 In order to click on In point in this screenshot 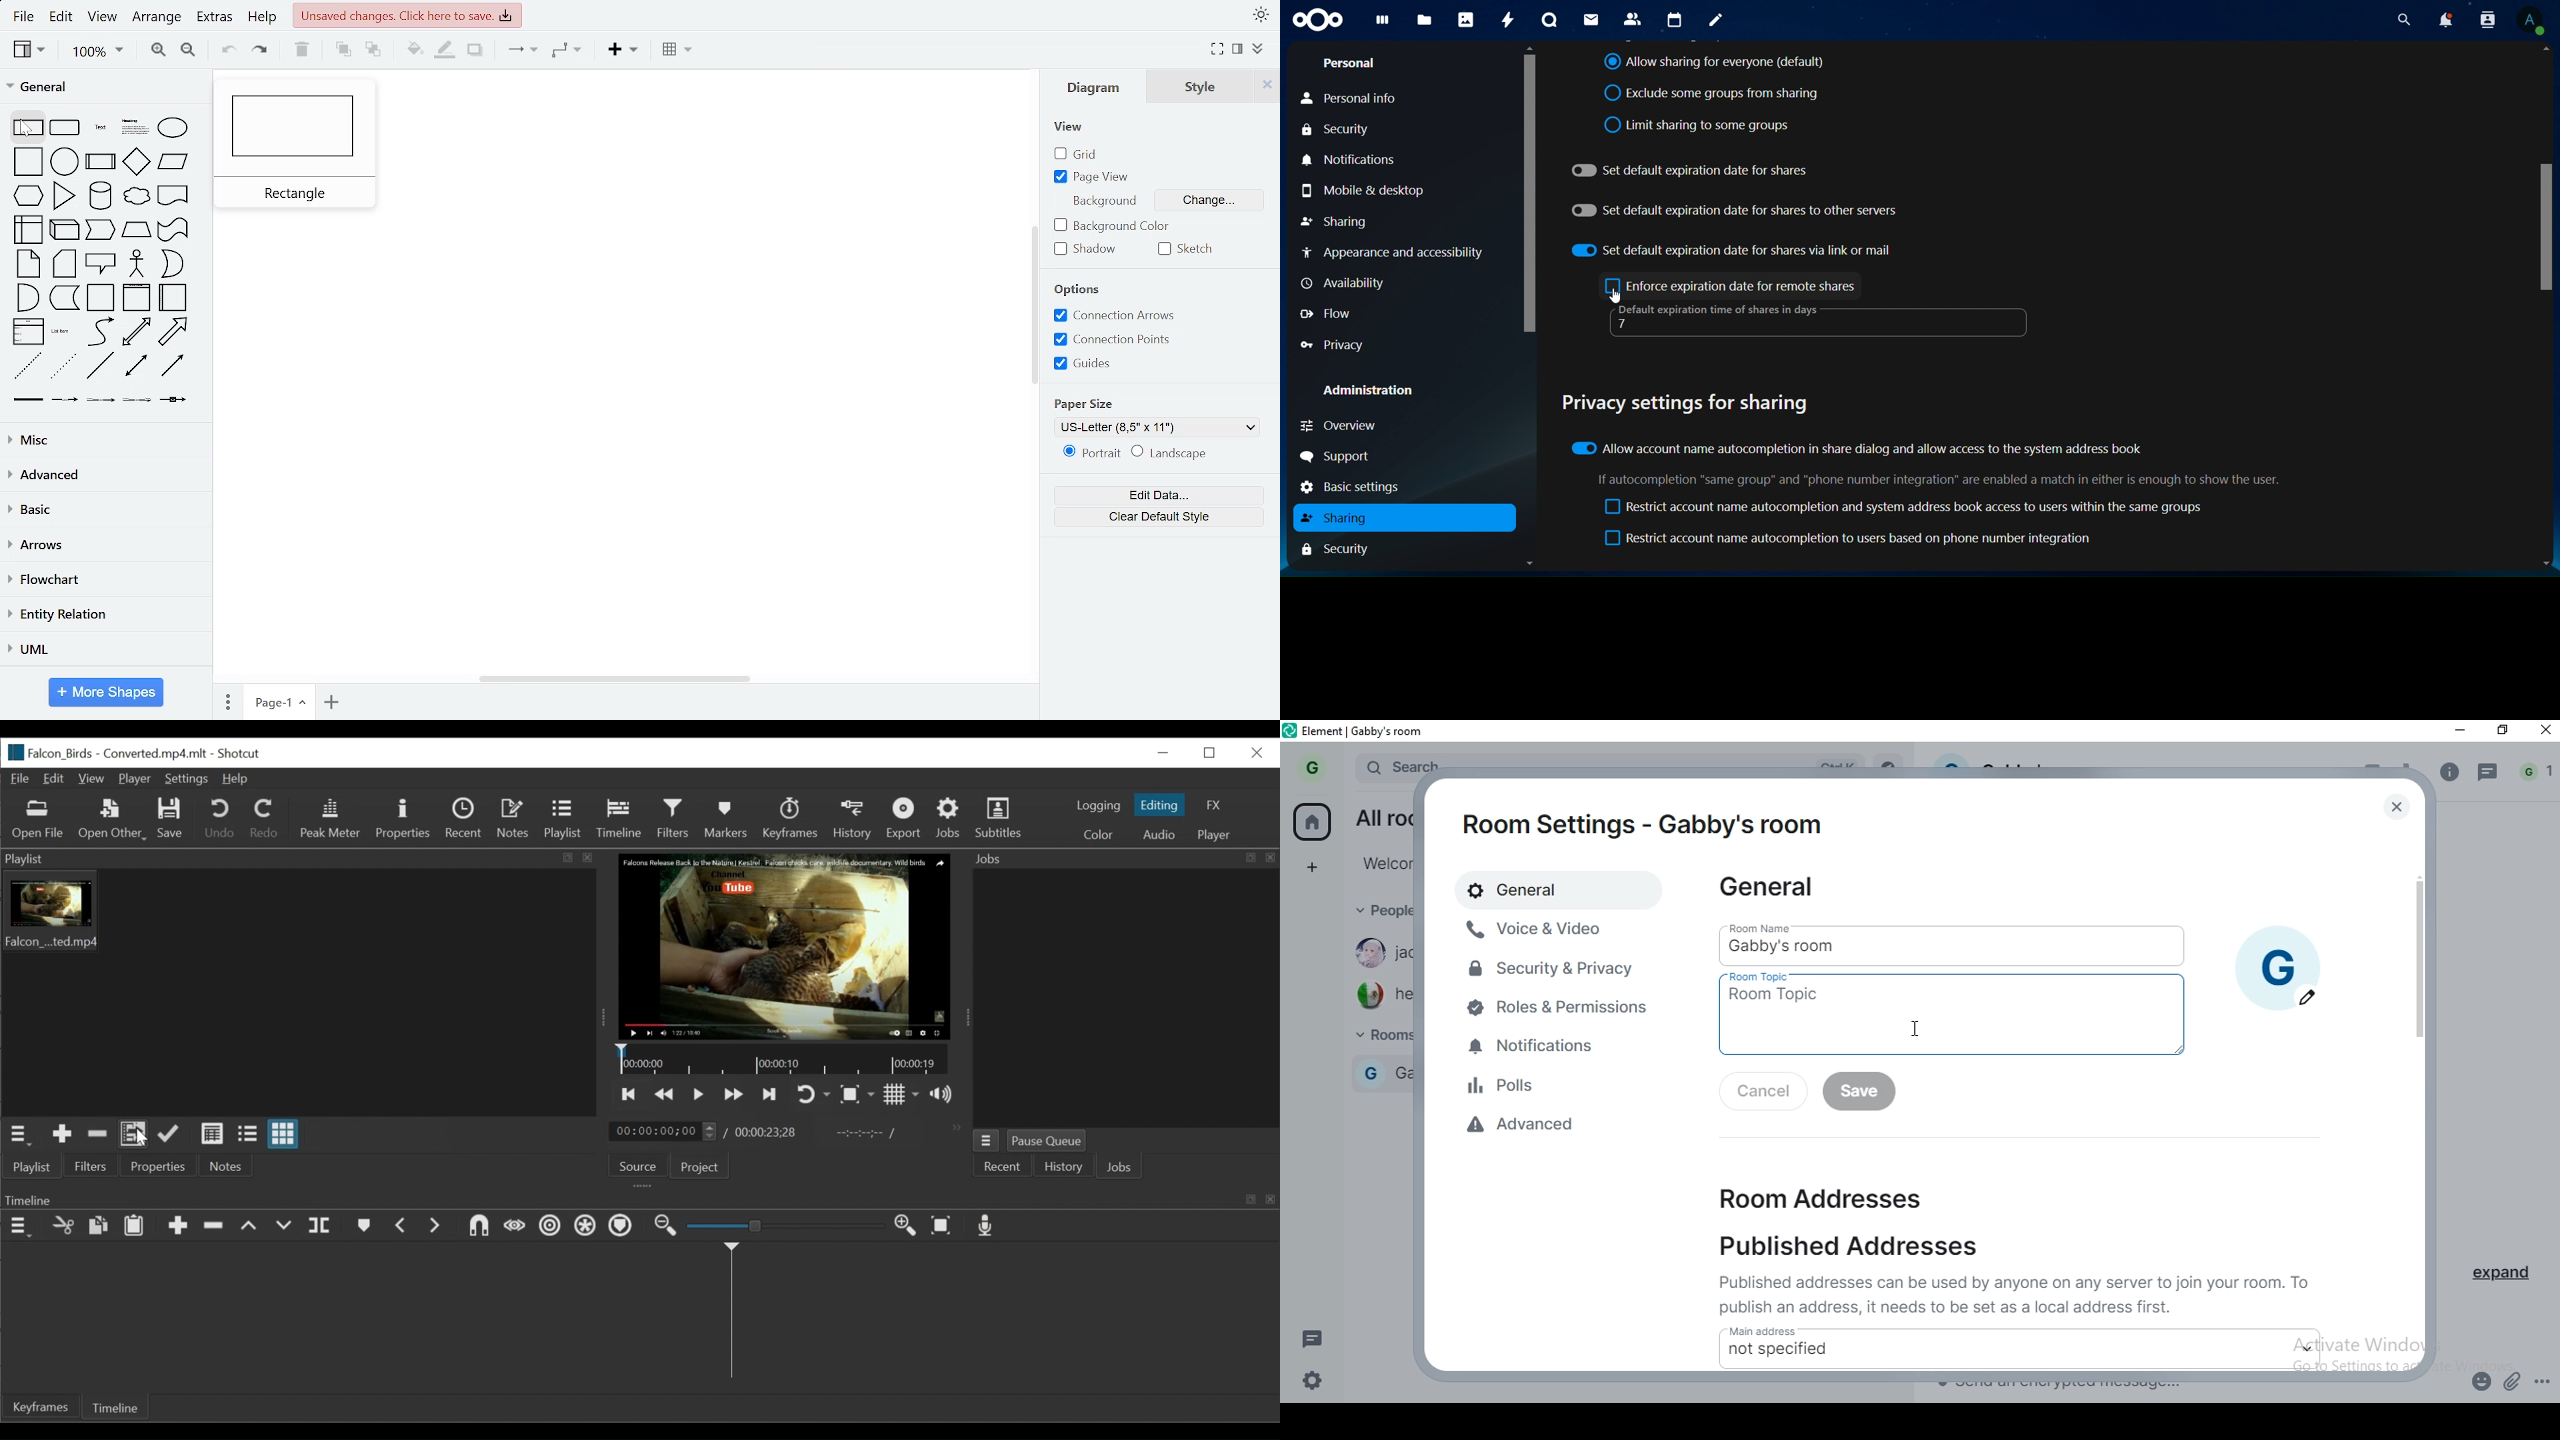, I will do `click(866, 1135)`.